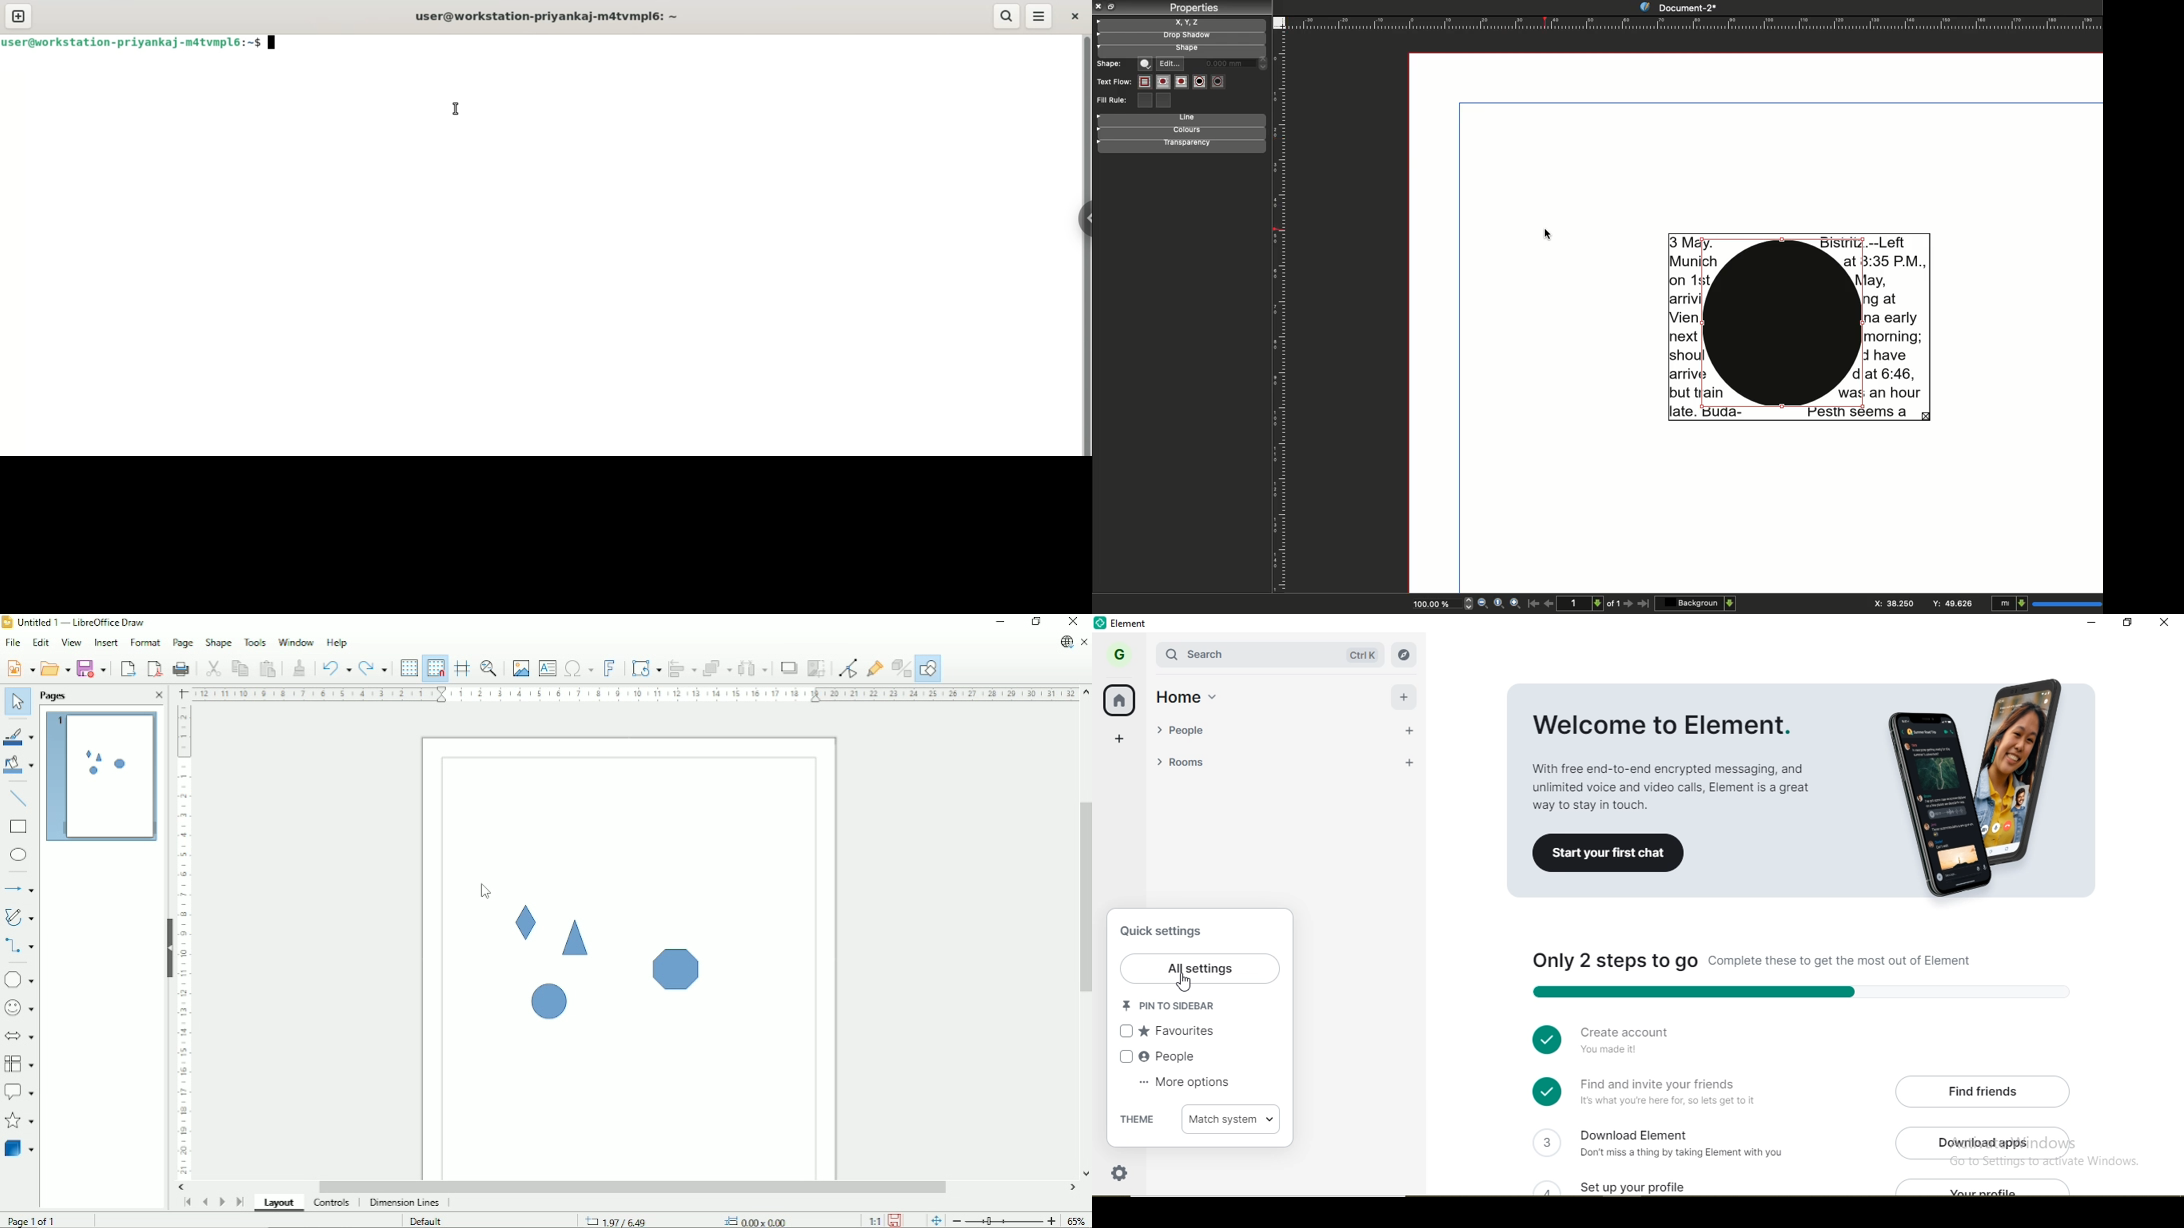 The height and width of the screenshot is (1232, 2184). What do you see at coordinates (1120, 743) in the screenshot?
I see `add space` at bounding box center [1120, 743].